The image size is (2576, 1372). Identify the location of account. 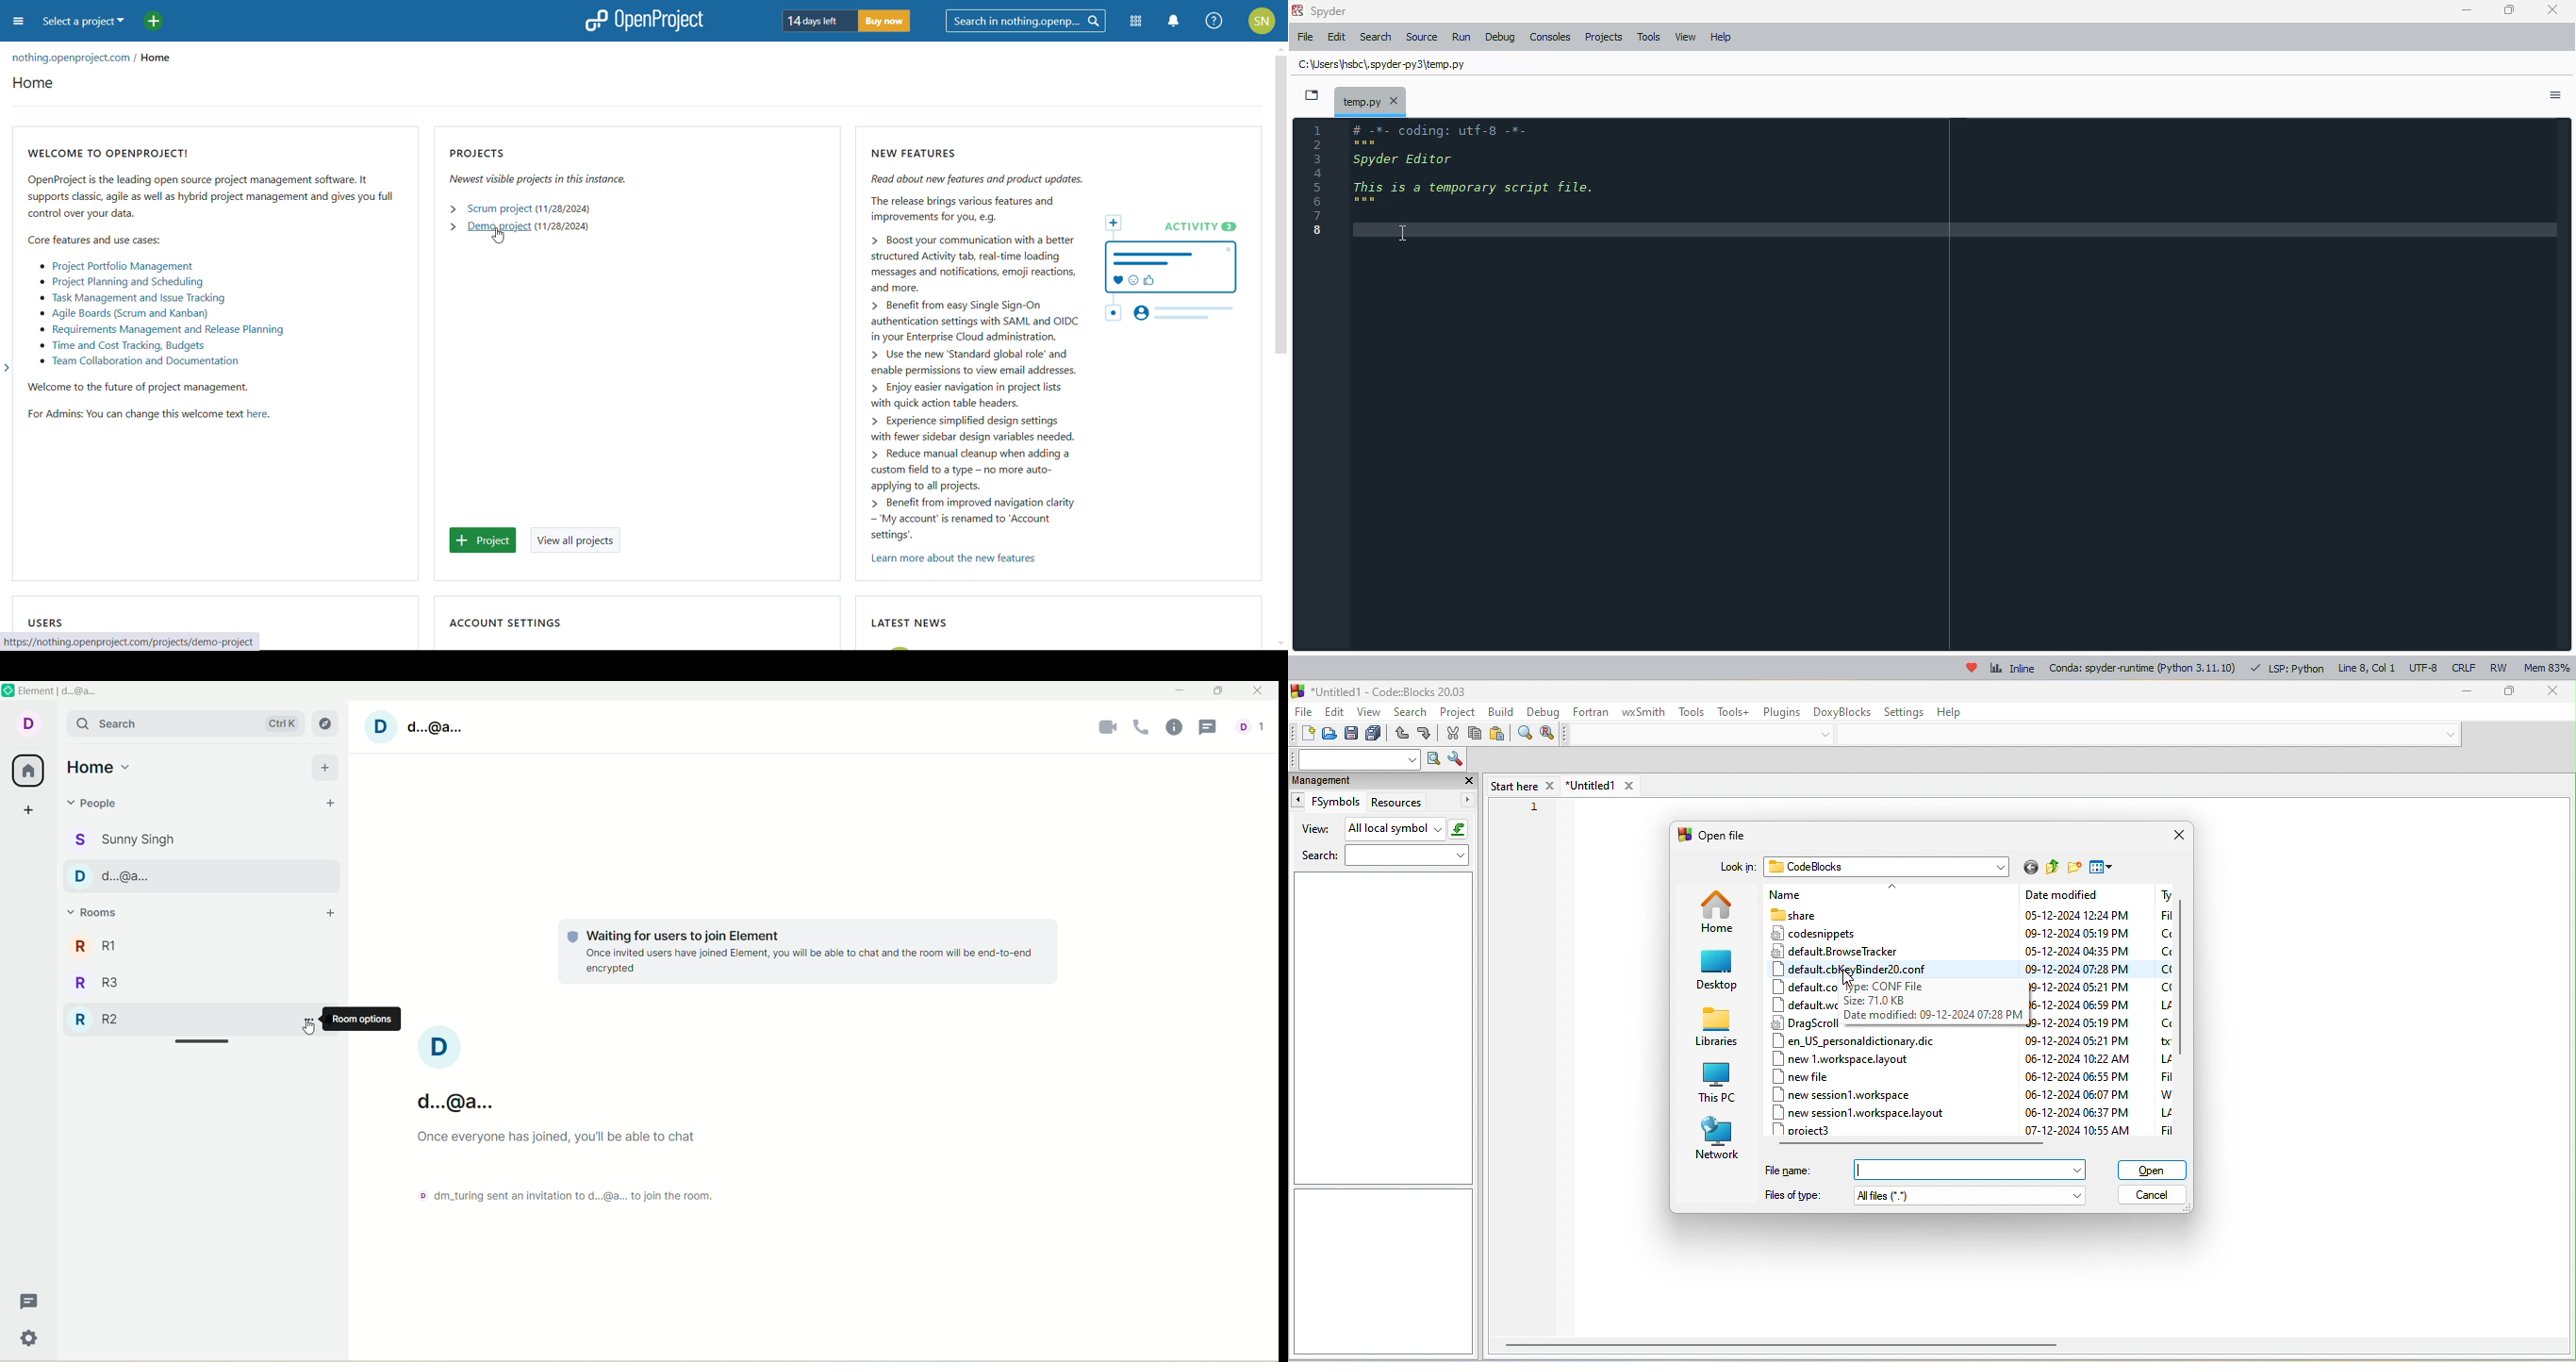
(467, 1071).